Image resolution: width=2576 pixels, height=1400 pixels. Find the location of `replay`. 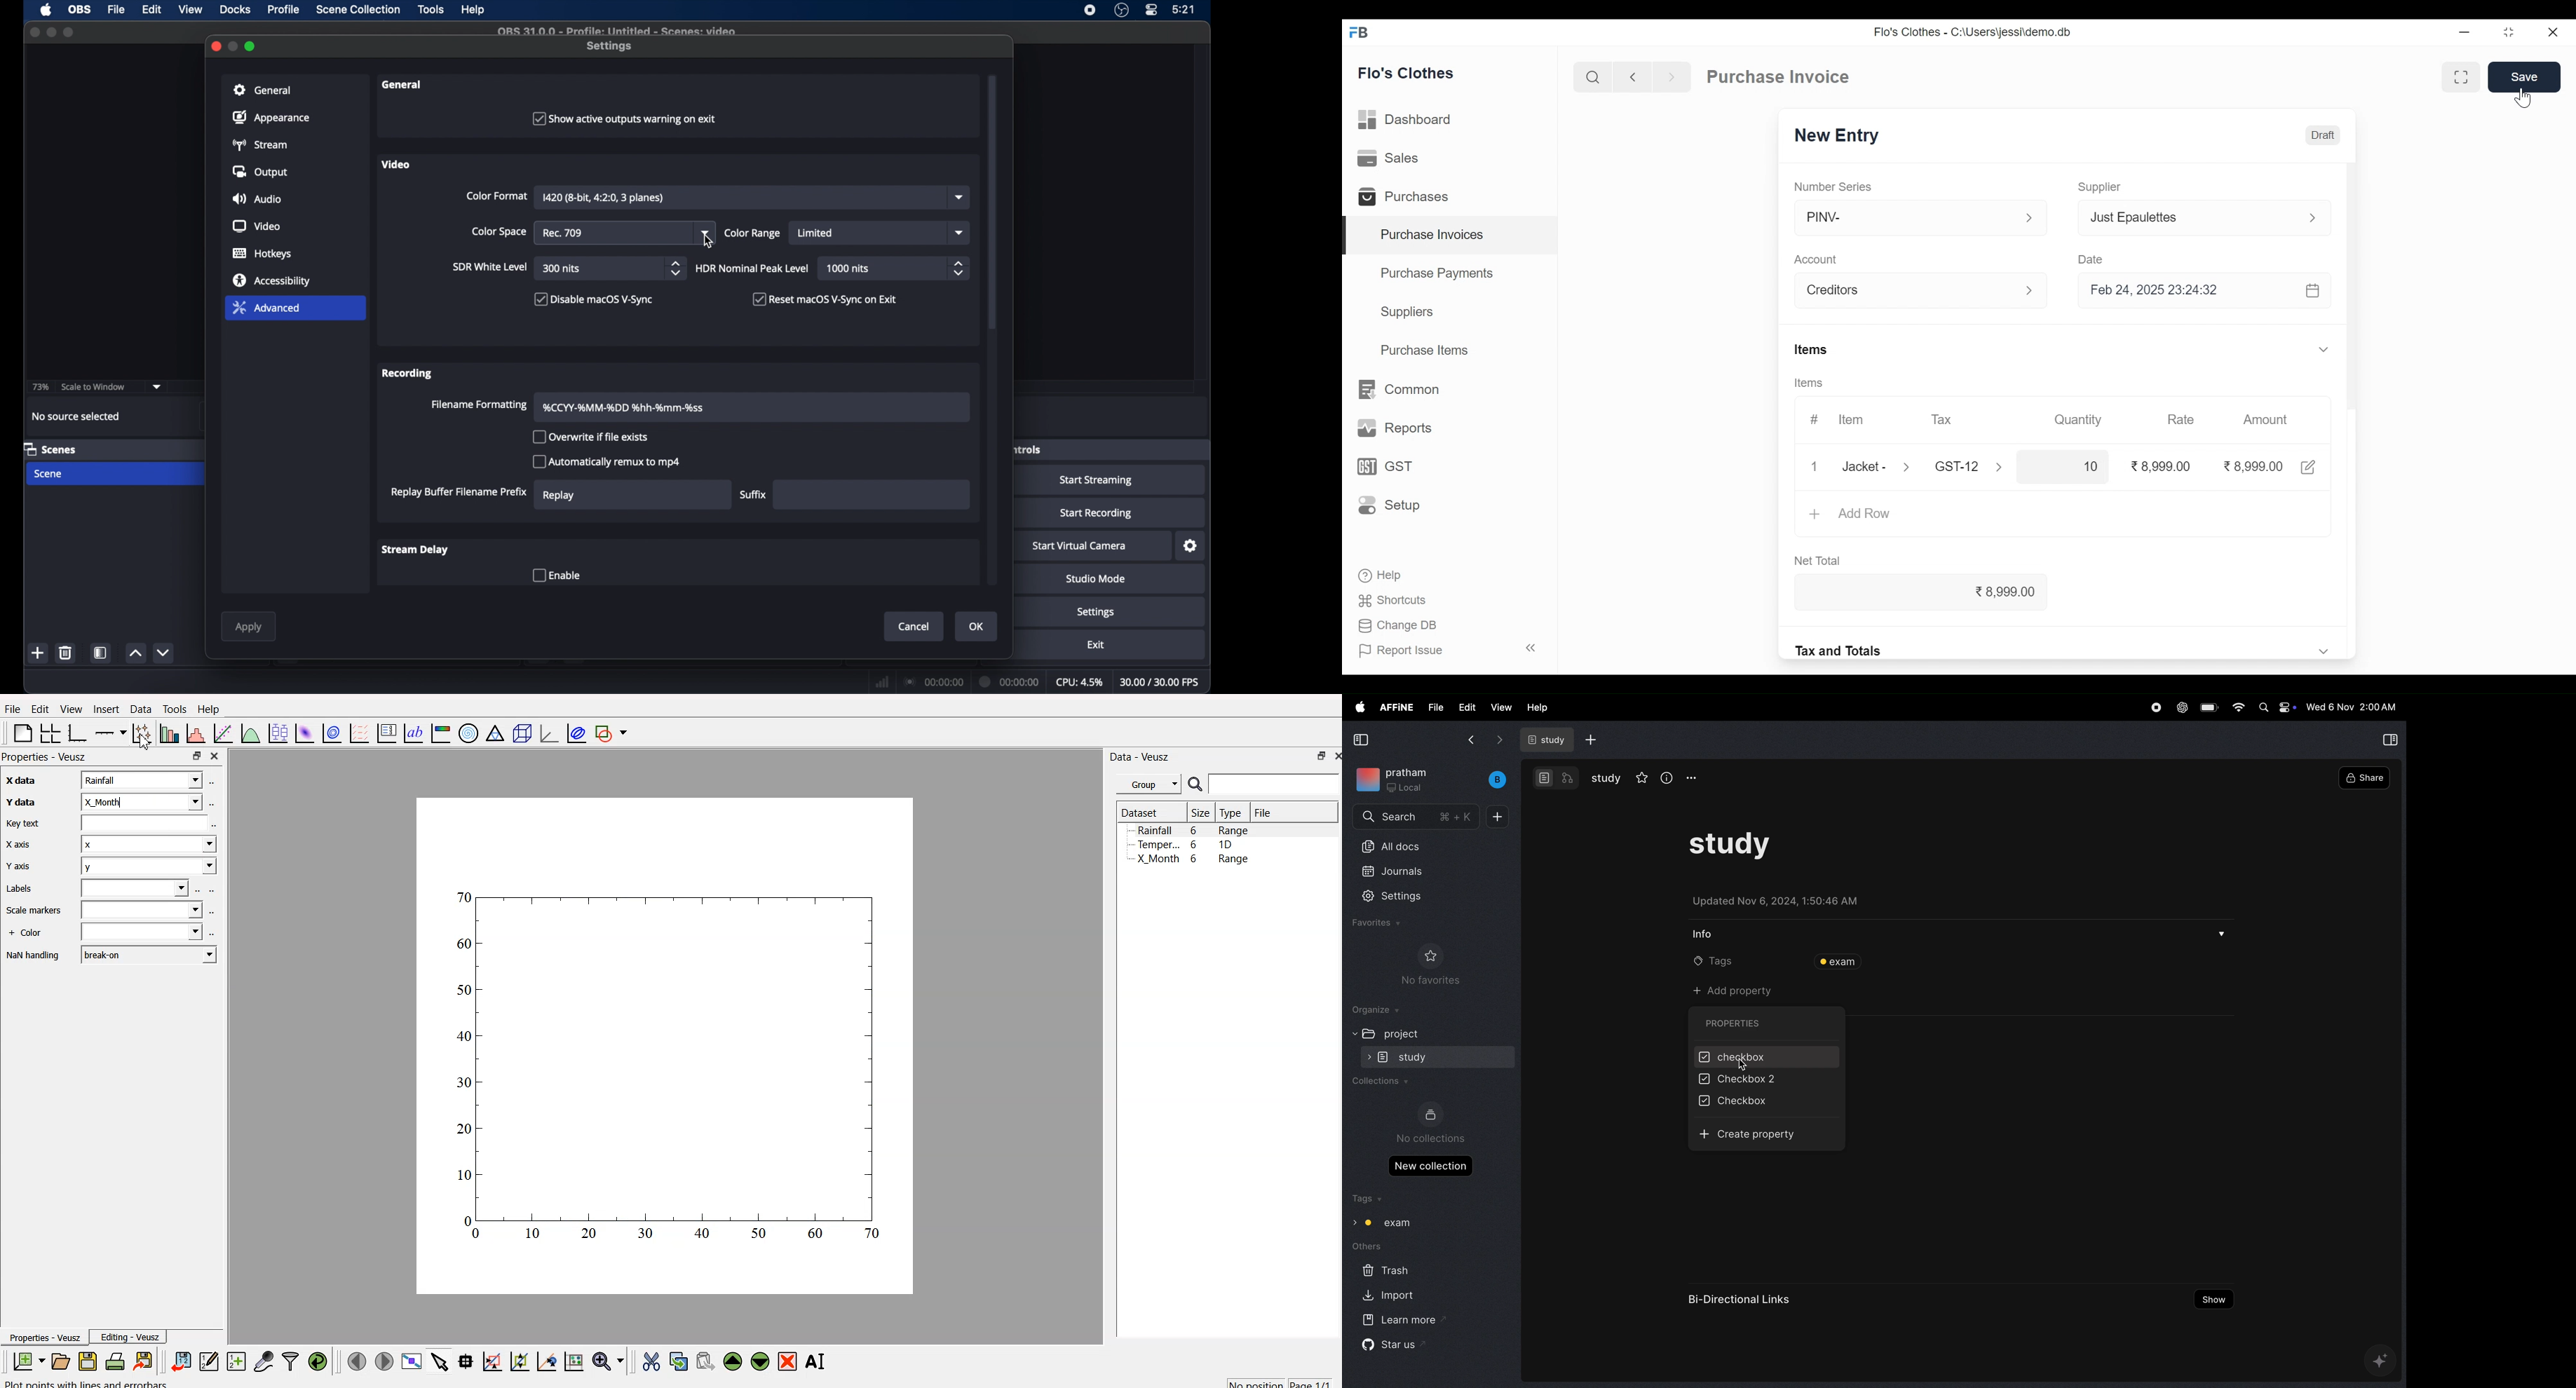

replay is located at coordinates (559, 496).